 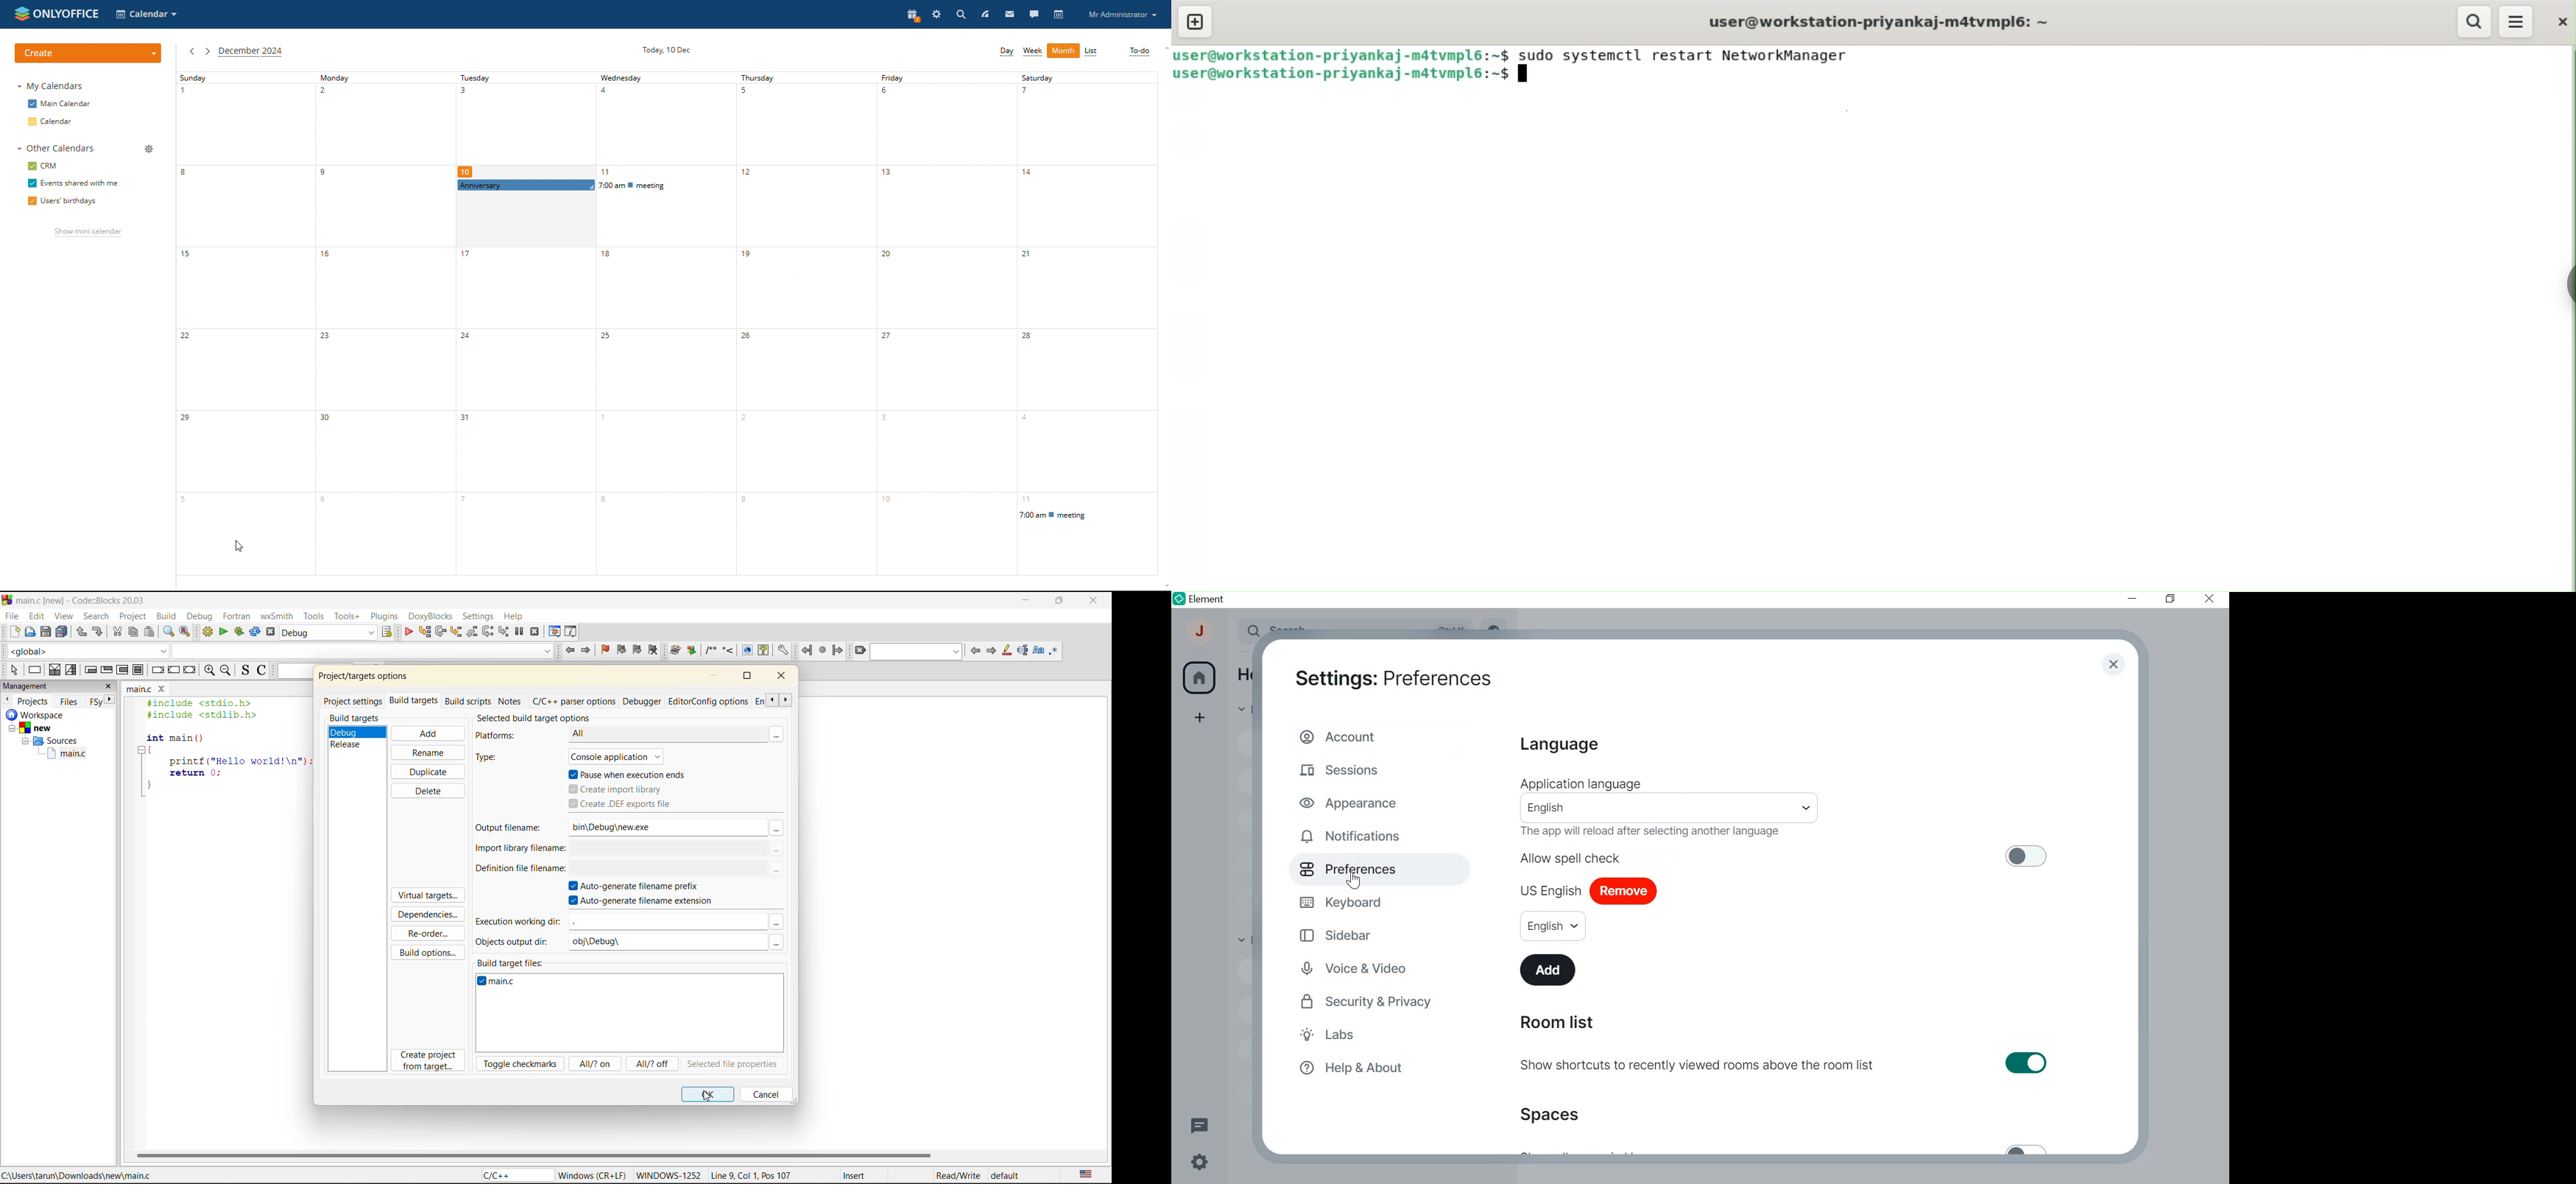 What do you see at coordinates (2113, 665) in the screenshot?
I see `CLOSE` at bounding box center [2113, 665].